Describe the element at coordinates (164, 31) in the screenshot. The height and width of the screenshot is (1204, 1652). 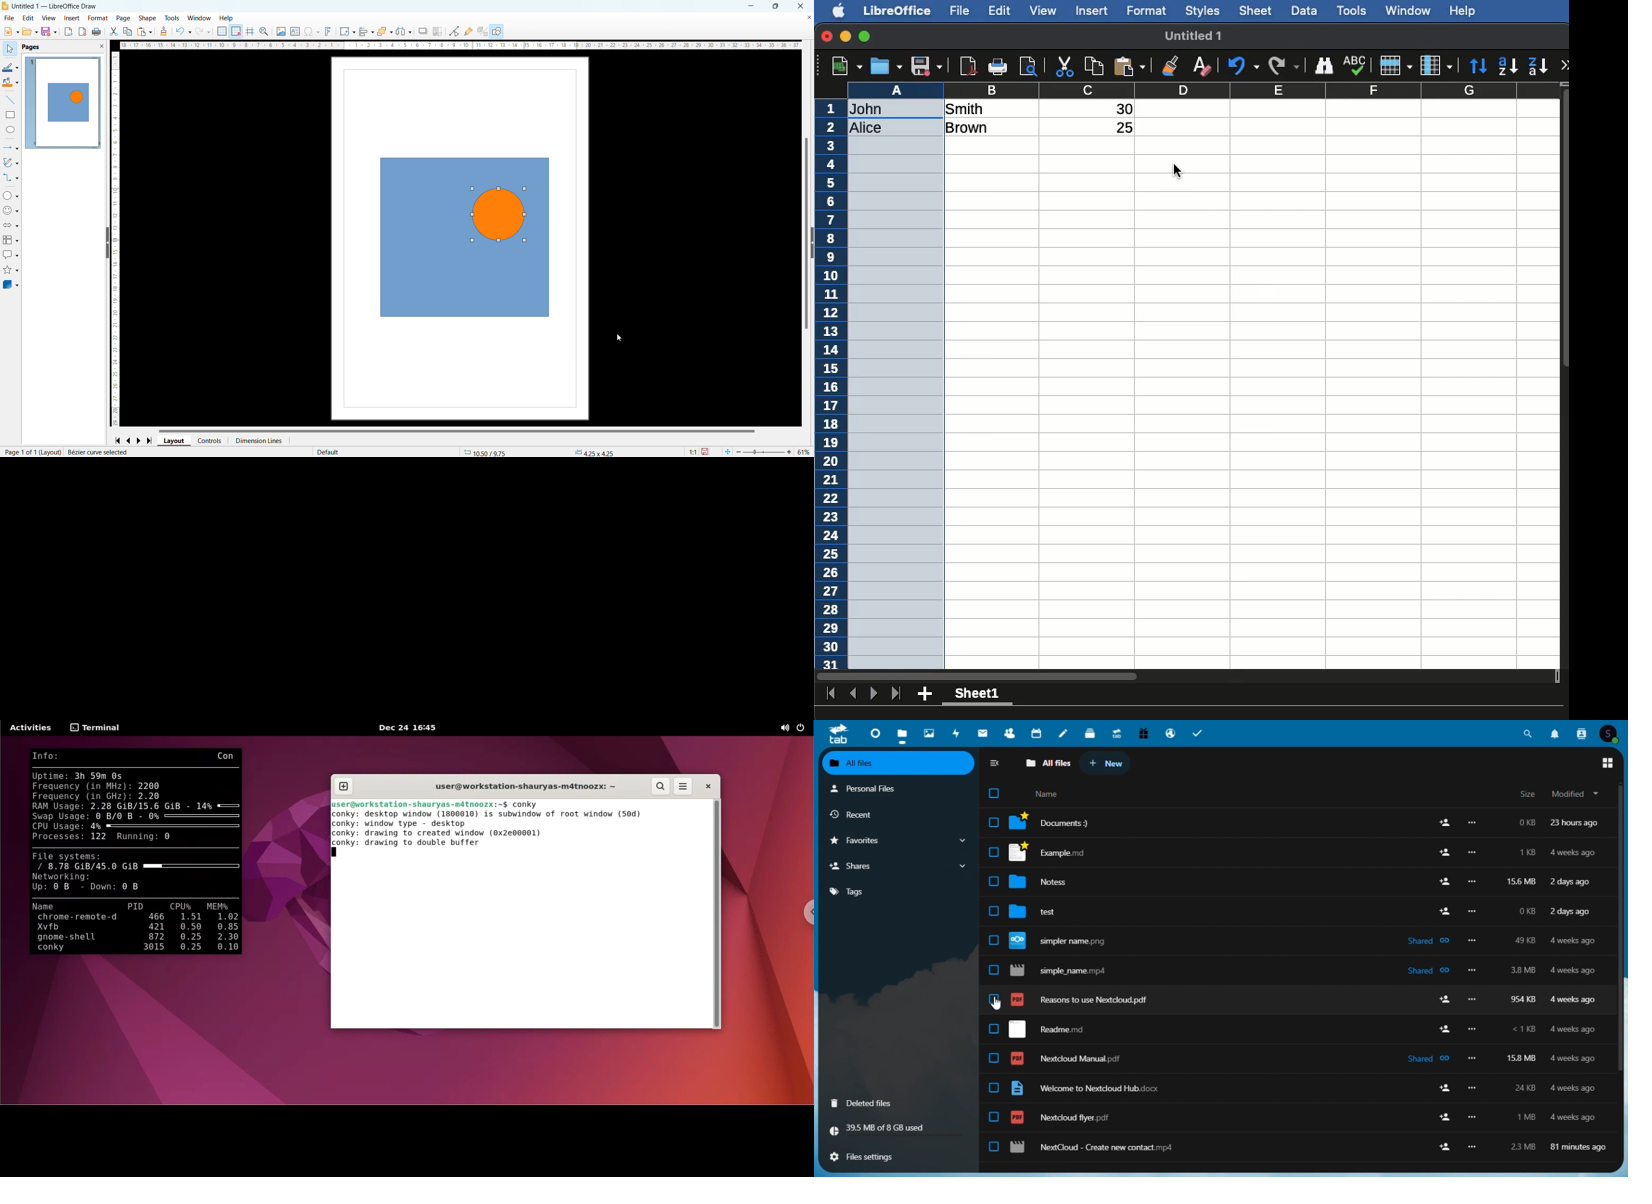
I see `clone formatting` at that location.